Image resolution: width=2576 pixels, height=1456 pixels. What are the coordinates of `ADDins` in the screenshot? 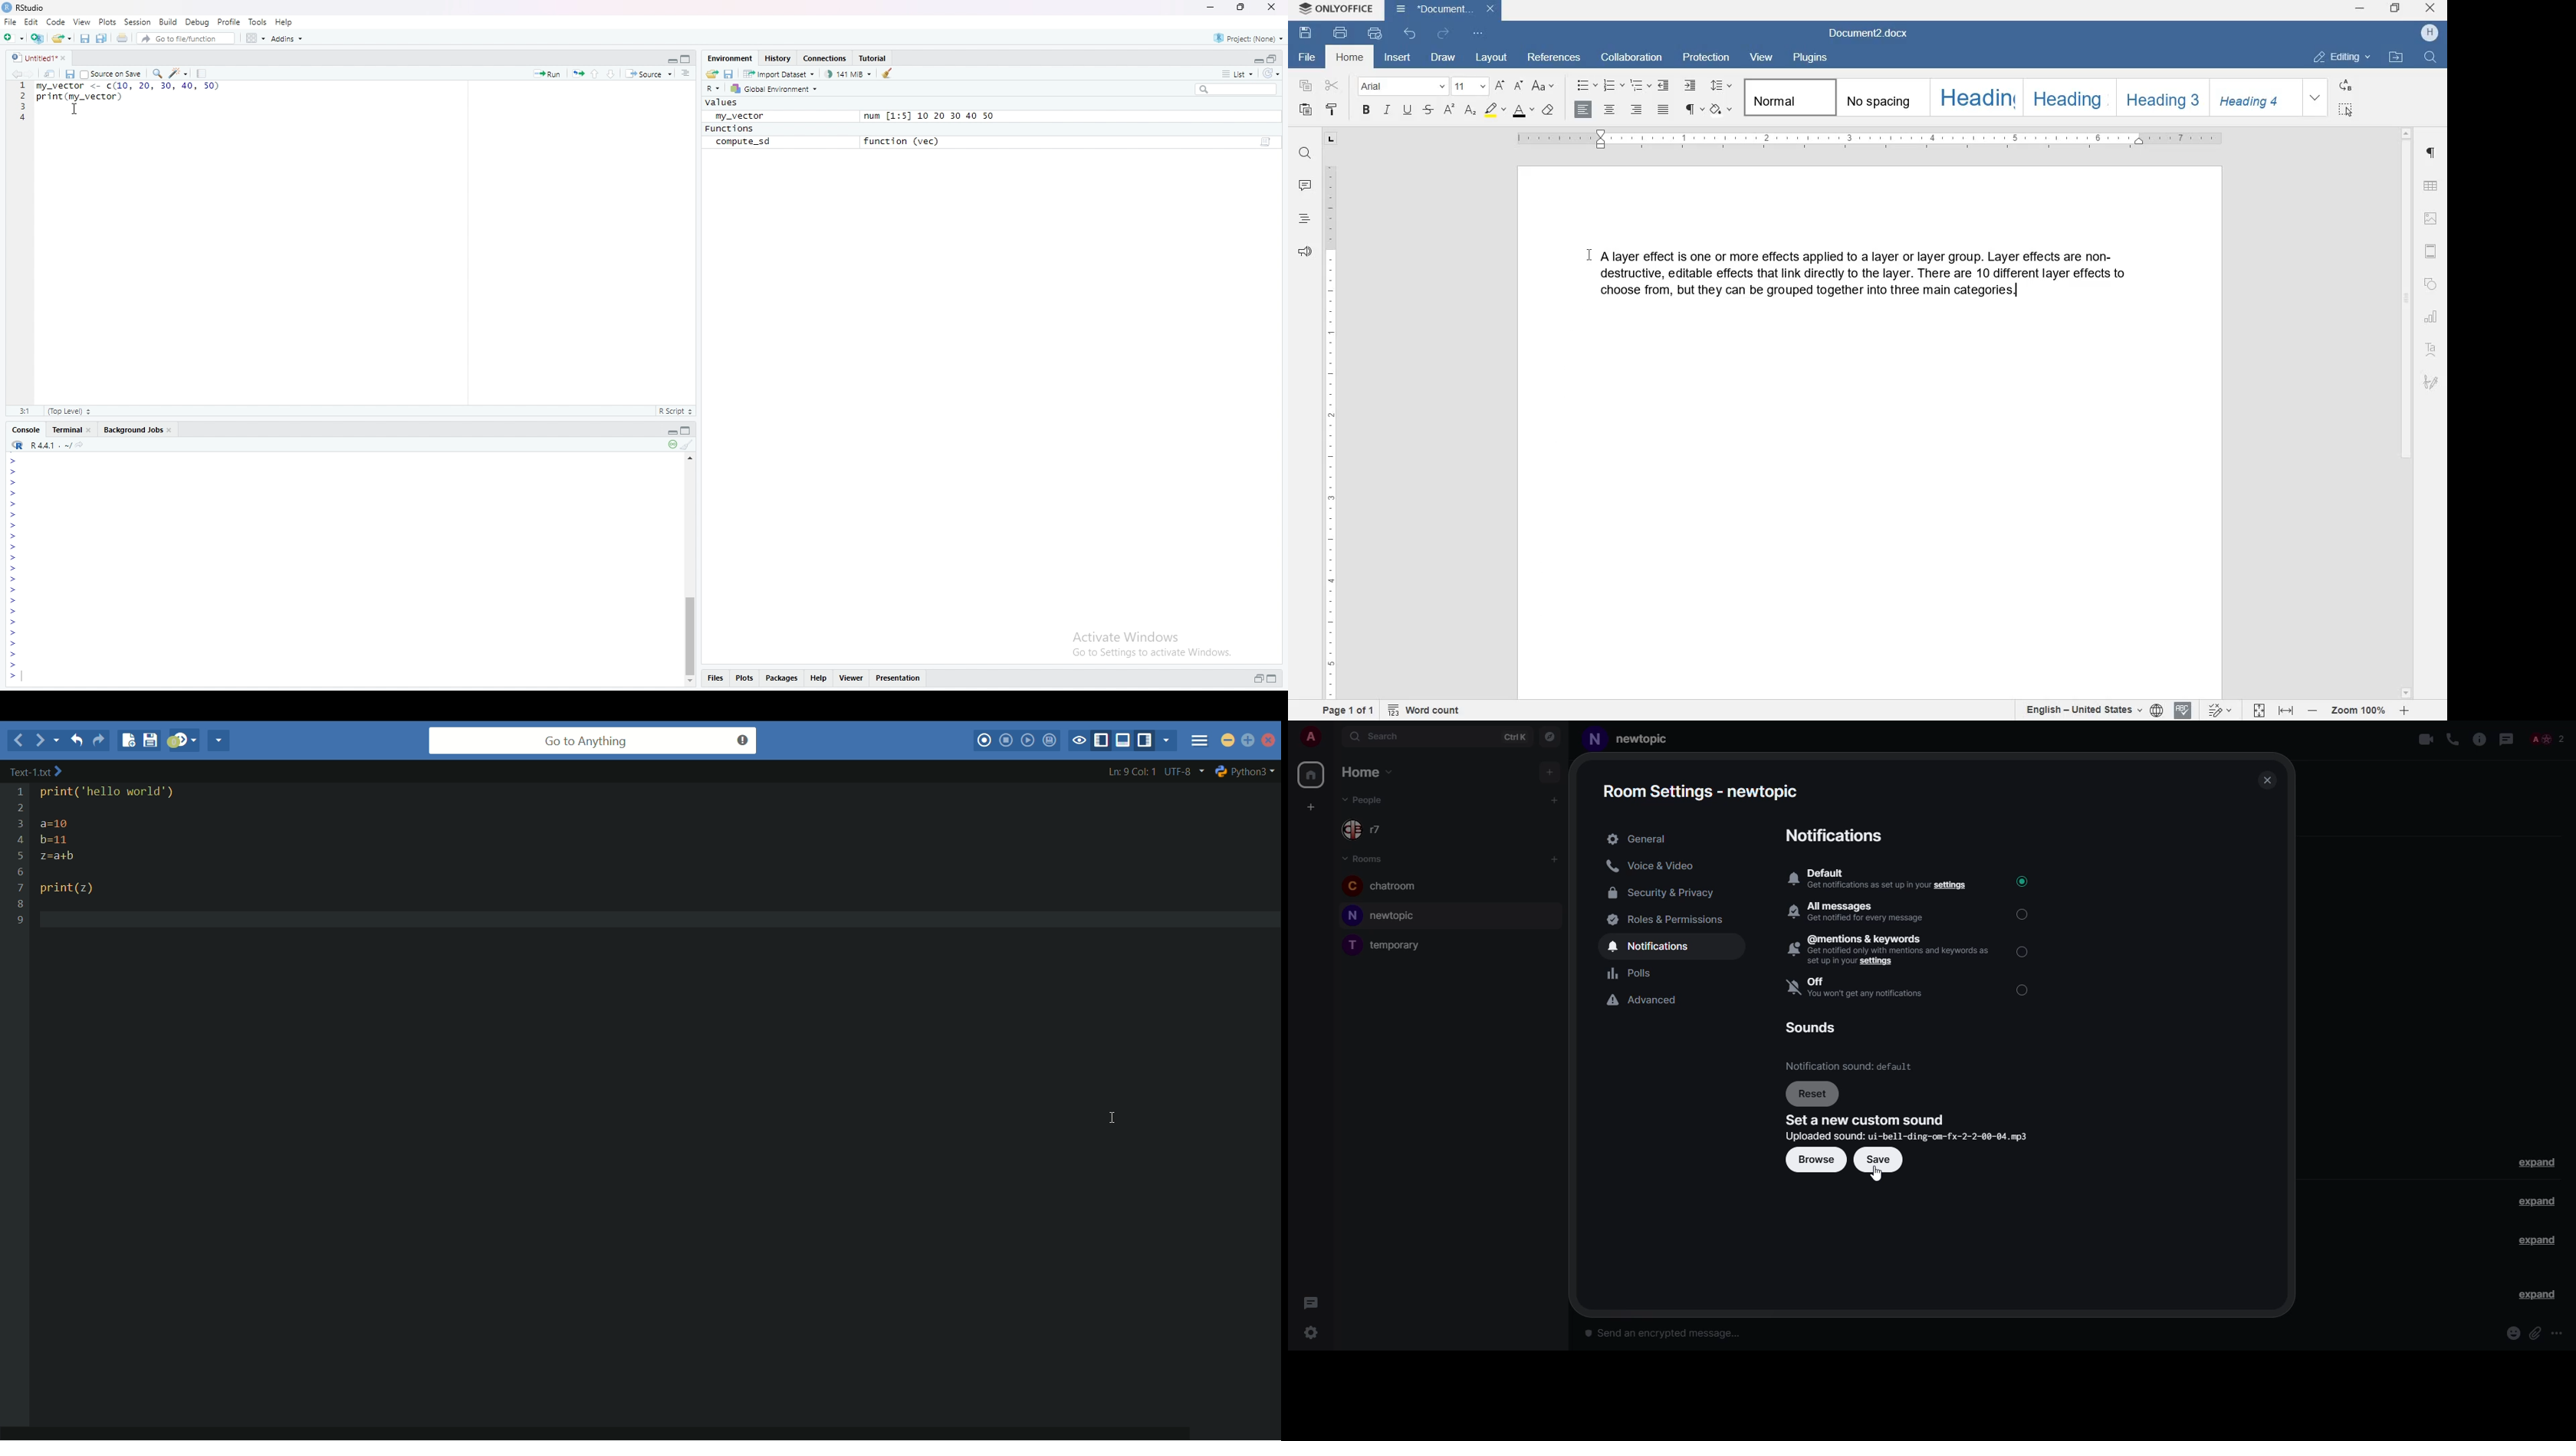 It's located at (286, 39).